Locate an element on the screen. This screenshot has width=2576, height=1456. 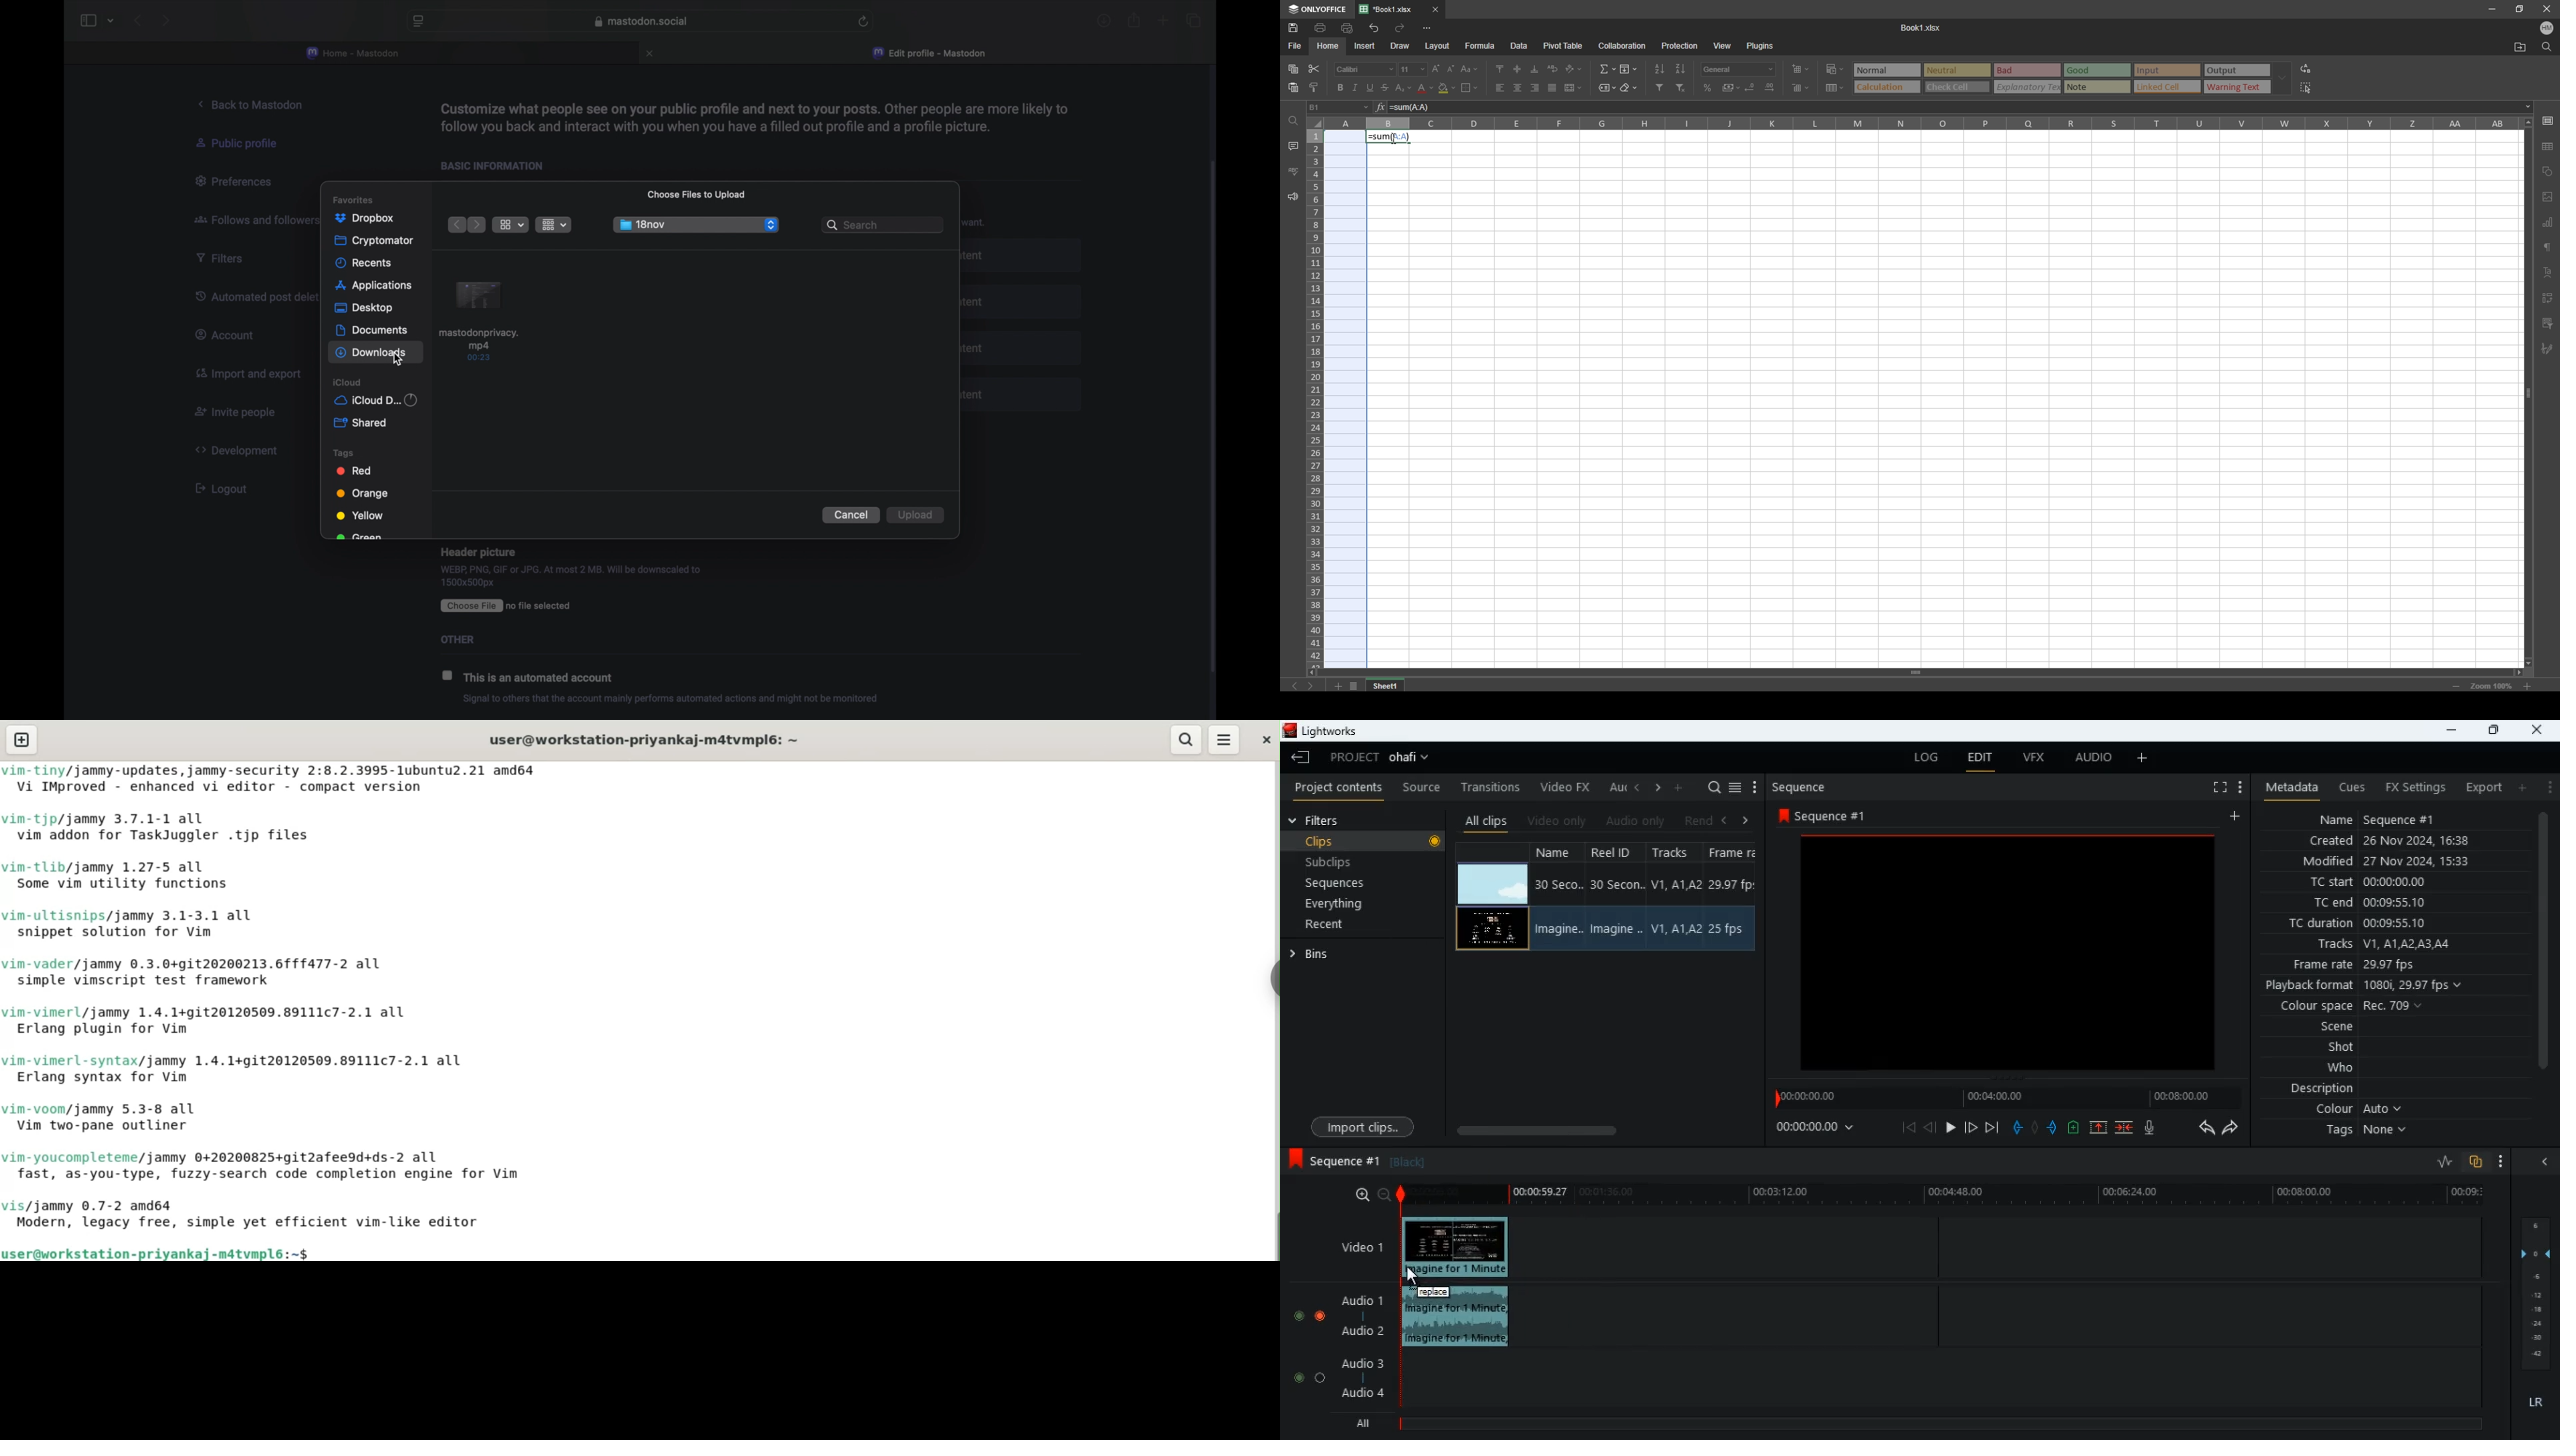
underline is located at coordinates (1370, 88).